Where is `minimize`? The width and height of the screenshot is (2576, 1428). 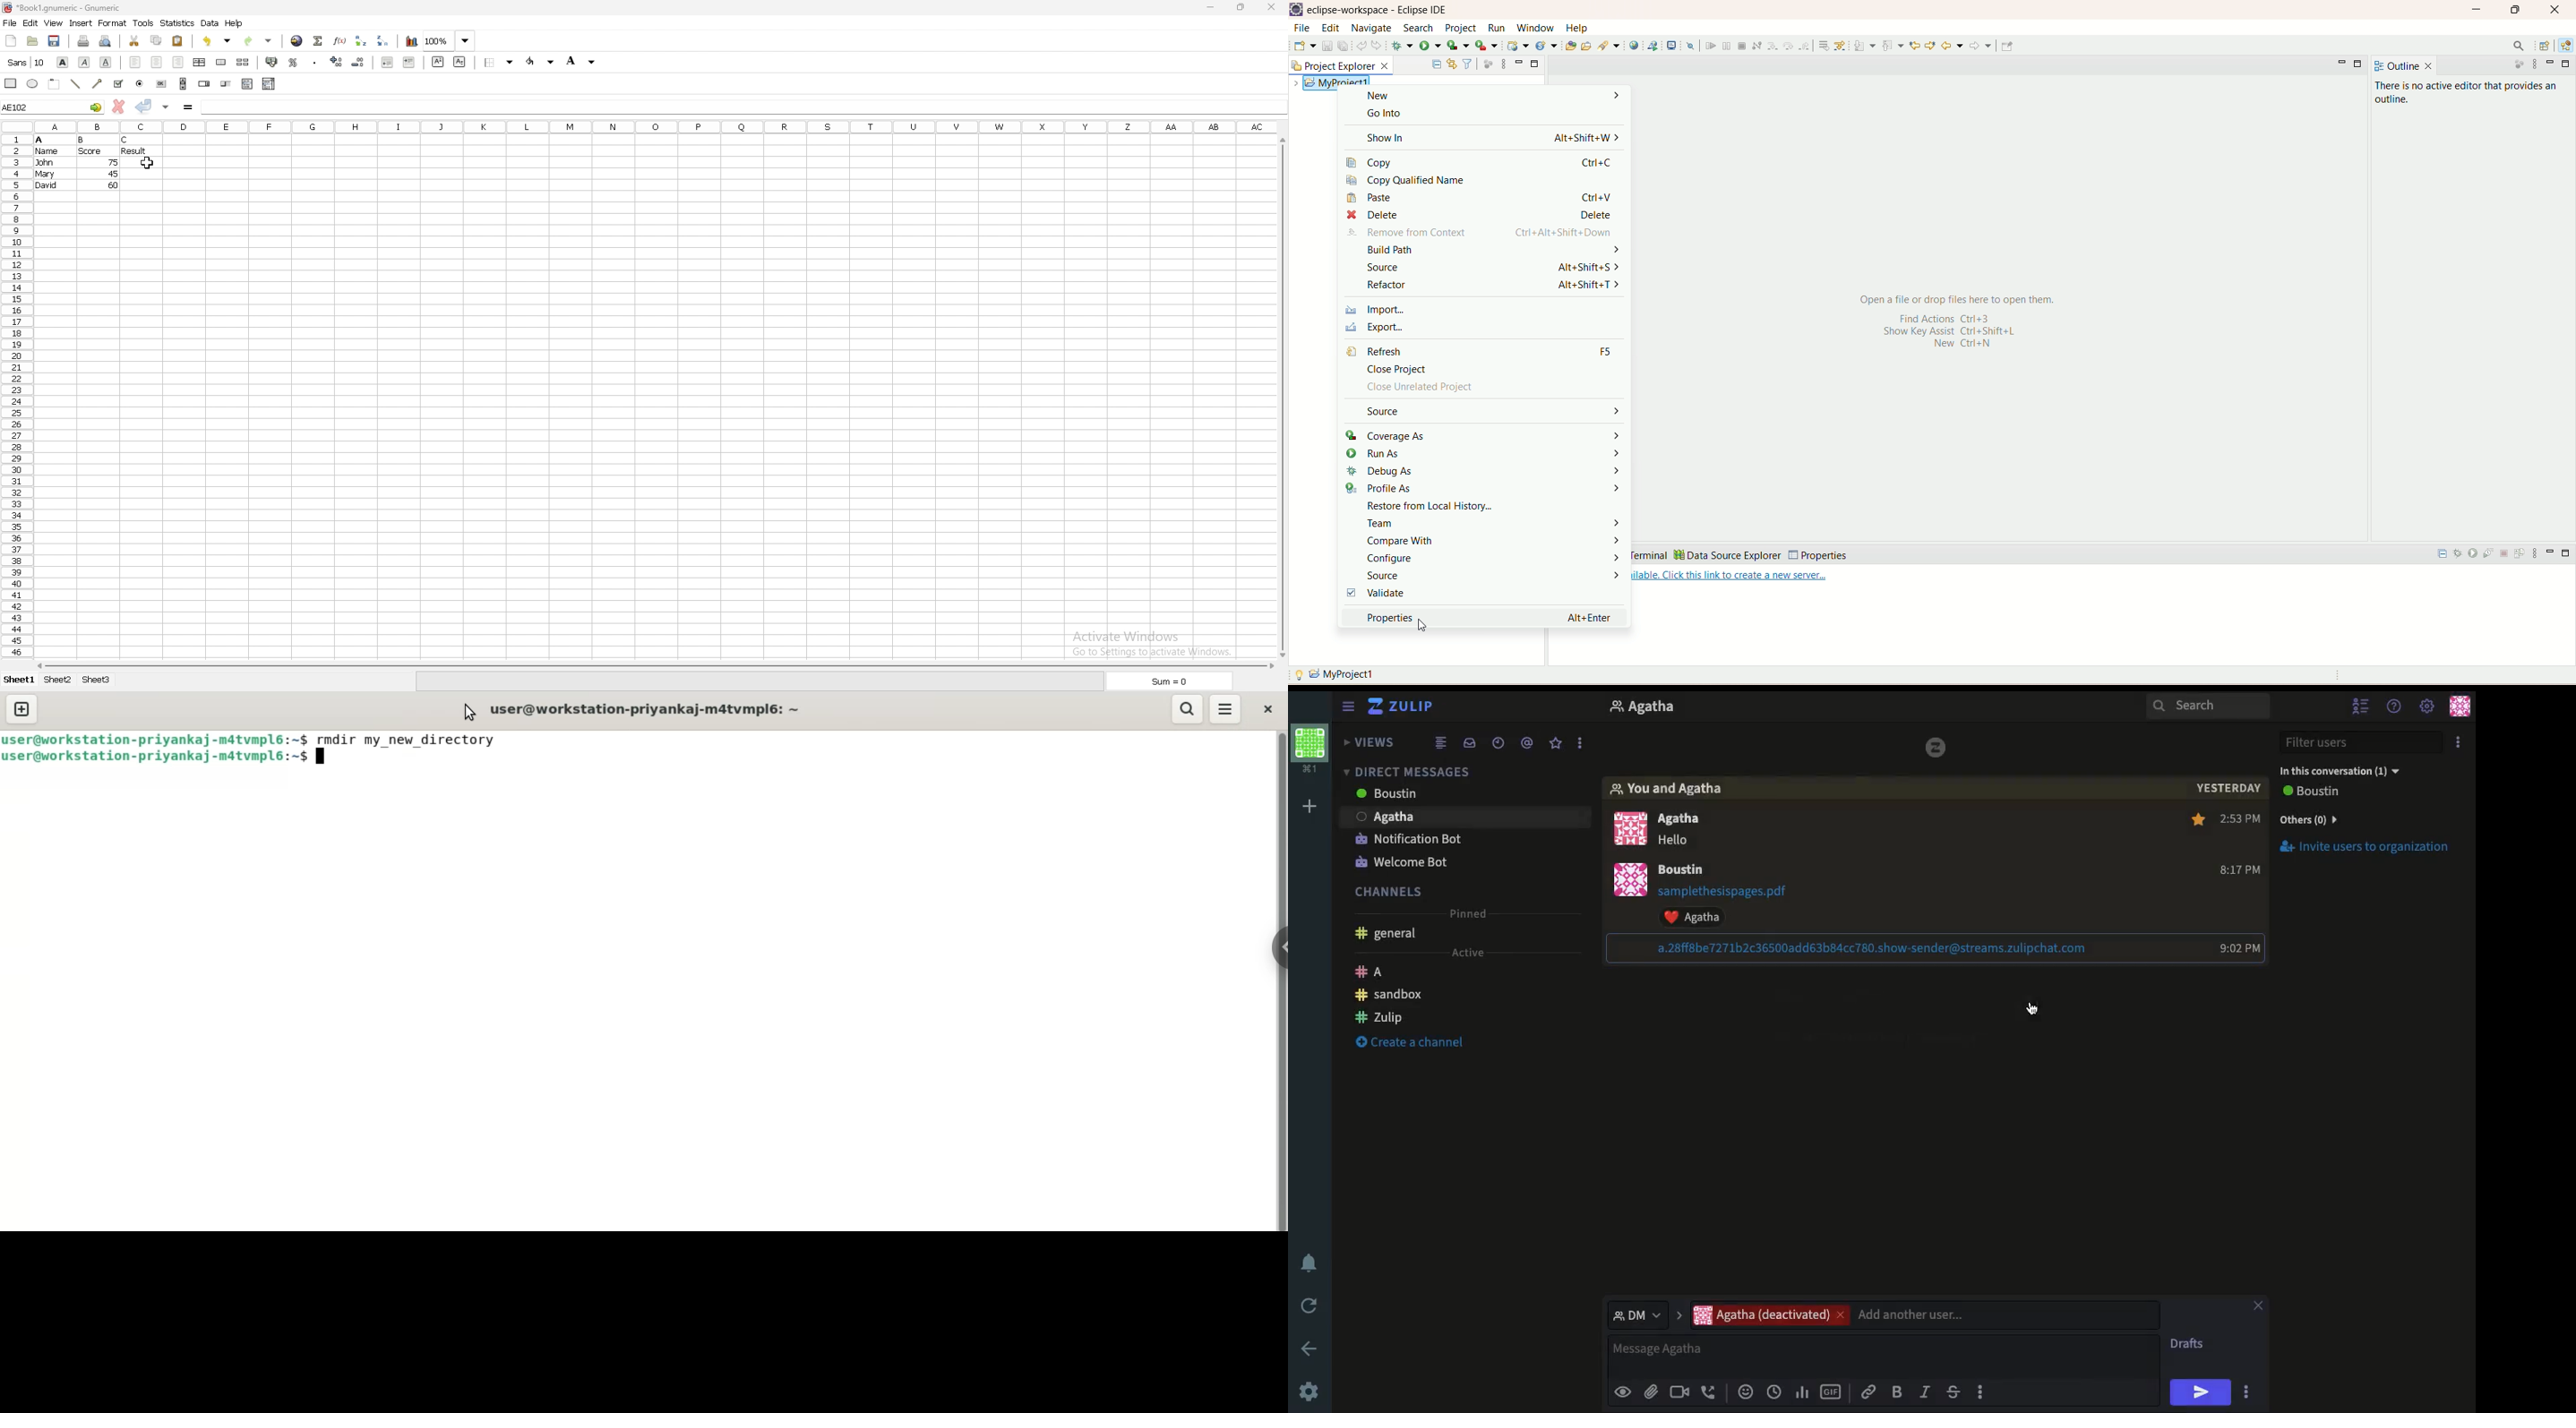 minimize is located at coordinates (2478, 9).